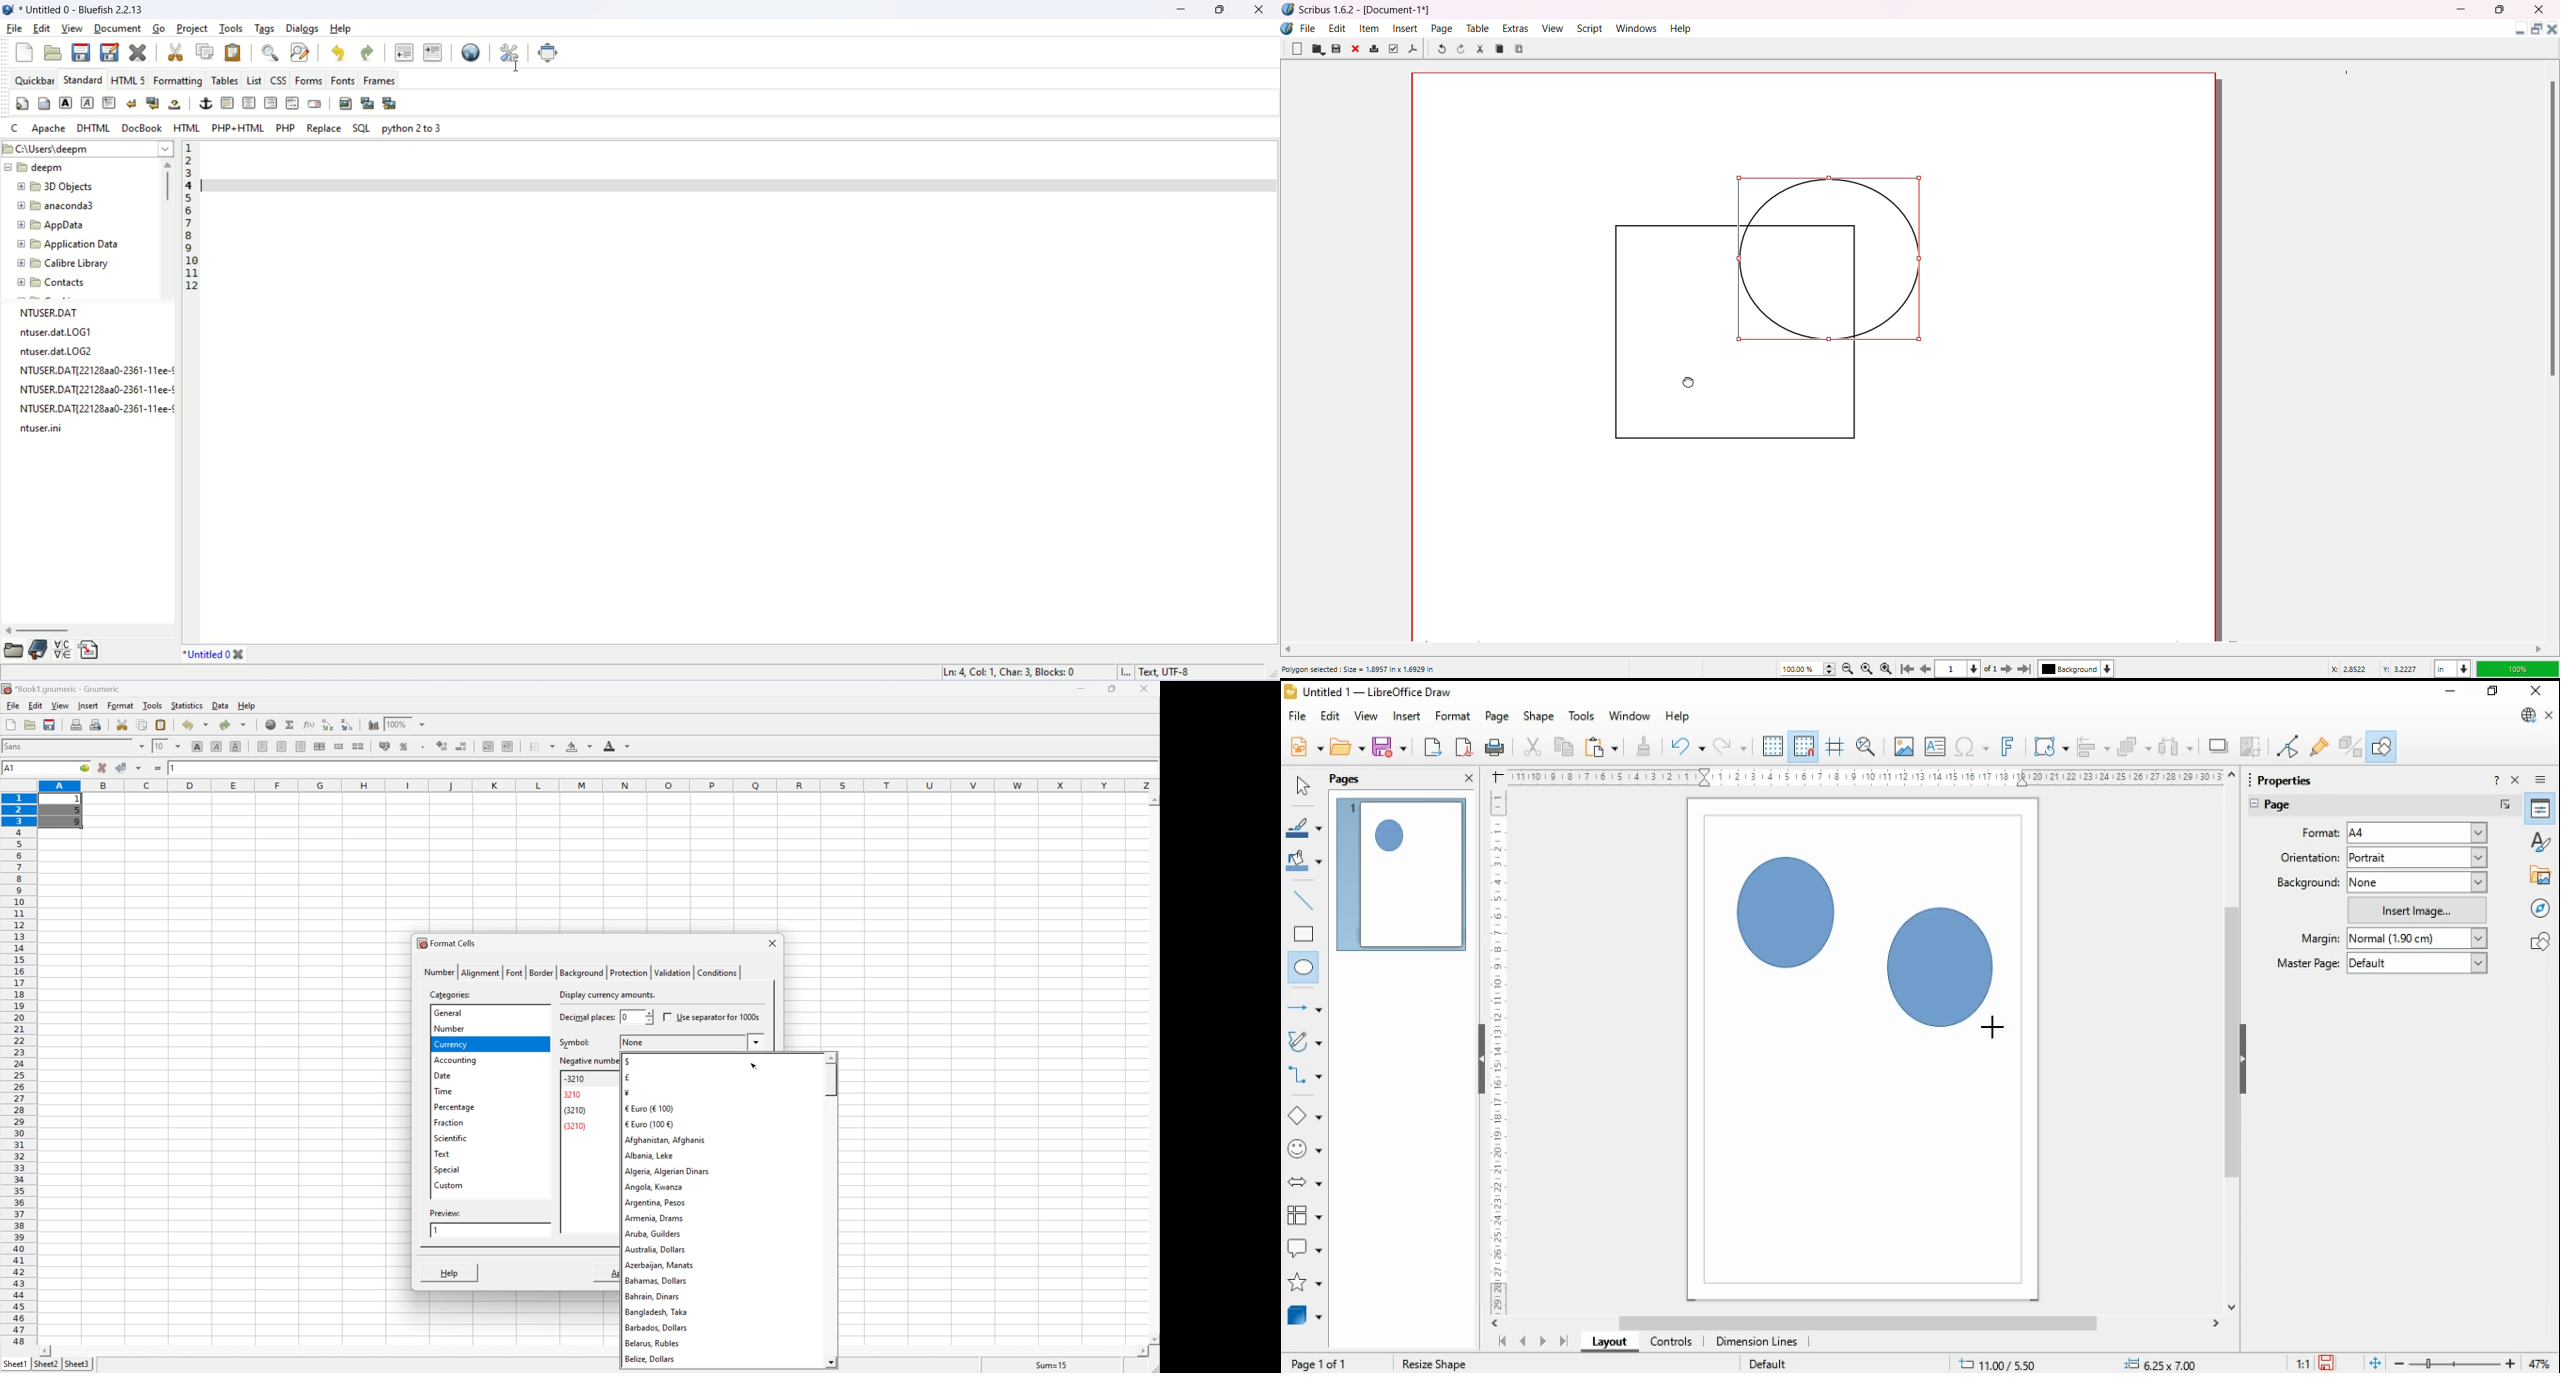  I want to click on scroll left, so click(44, 1352).